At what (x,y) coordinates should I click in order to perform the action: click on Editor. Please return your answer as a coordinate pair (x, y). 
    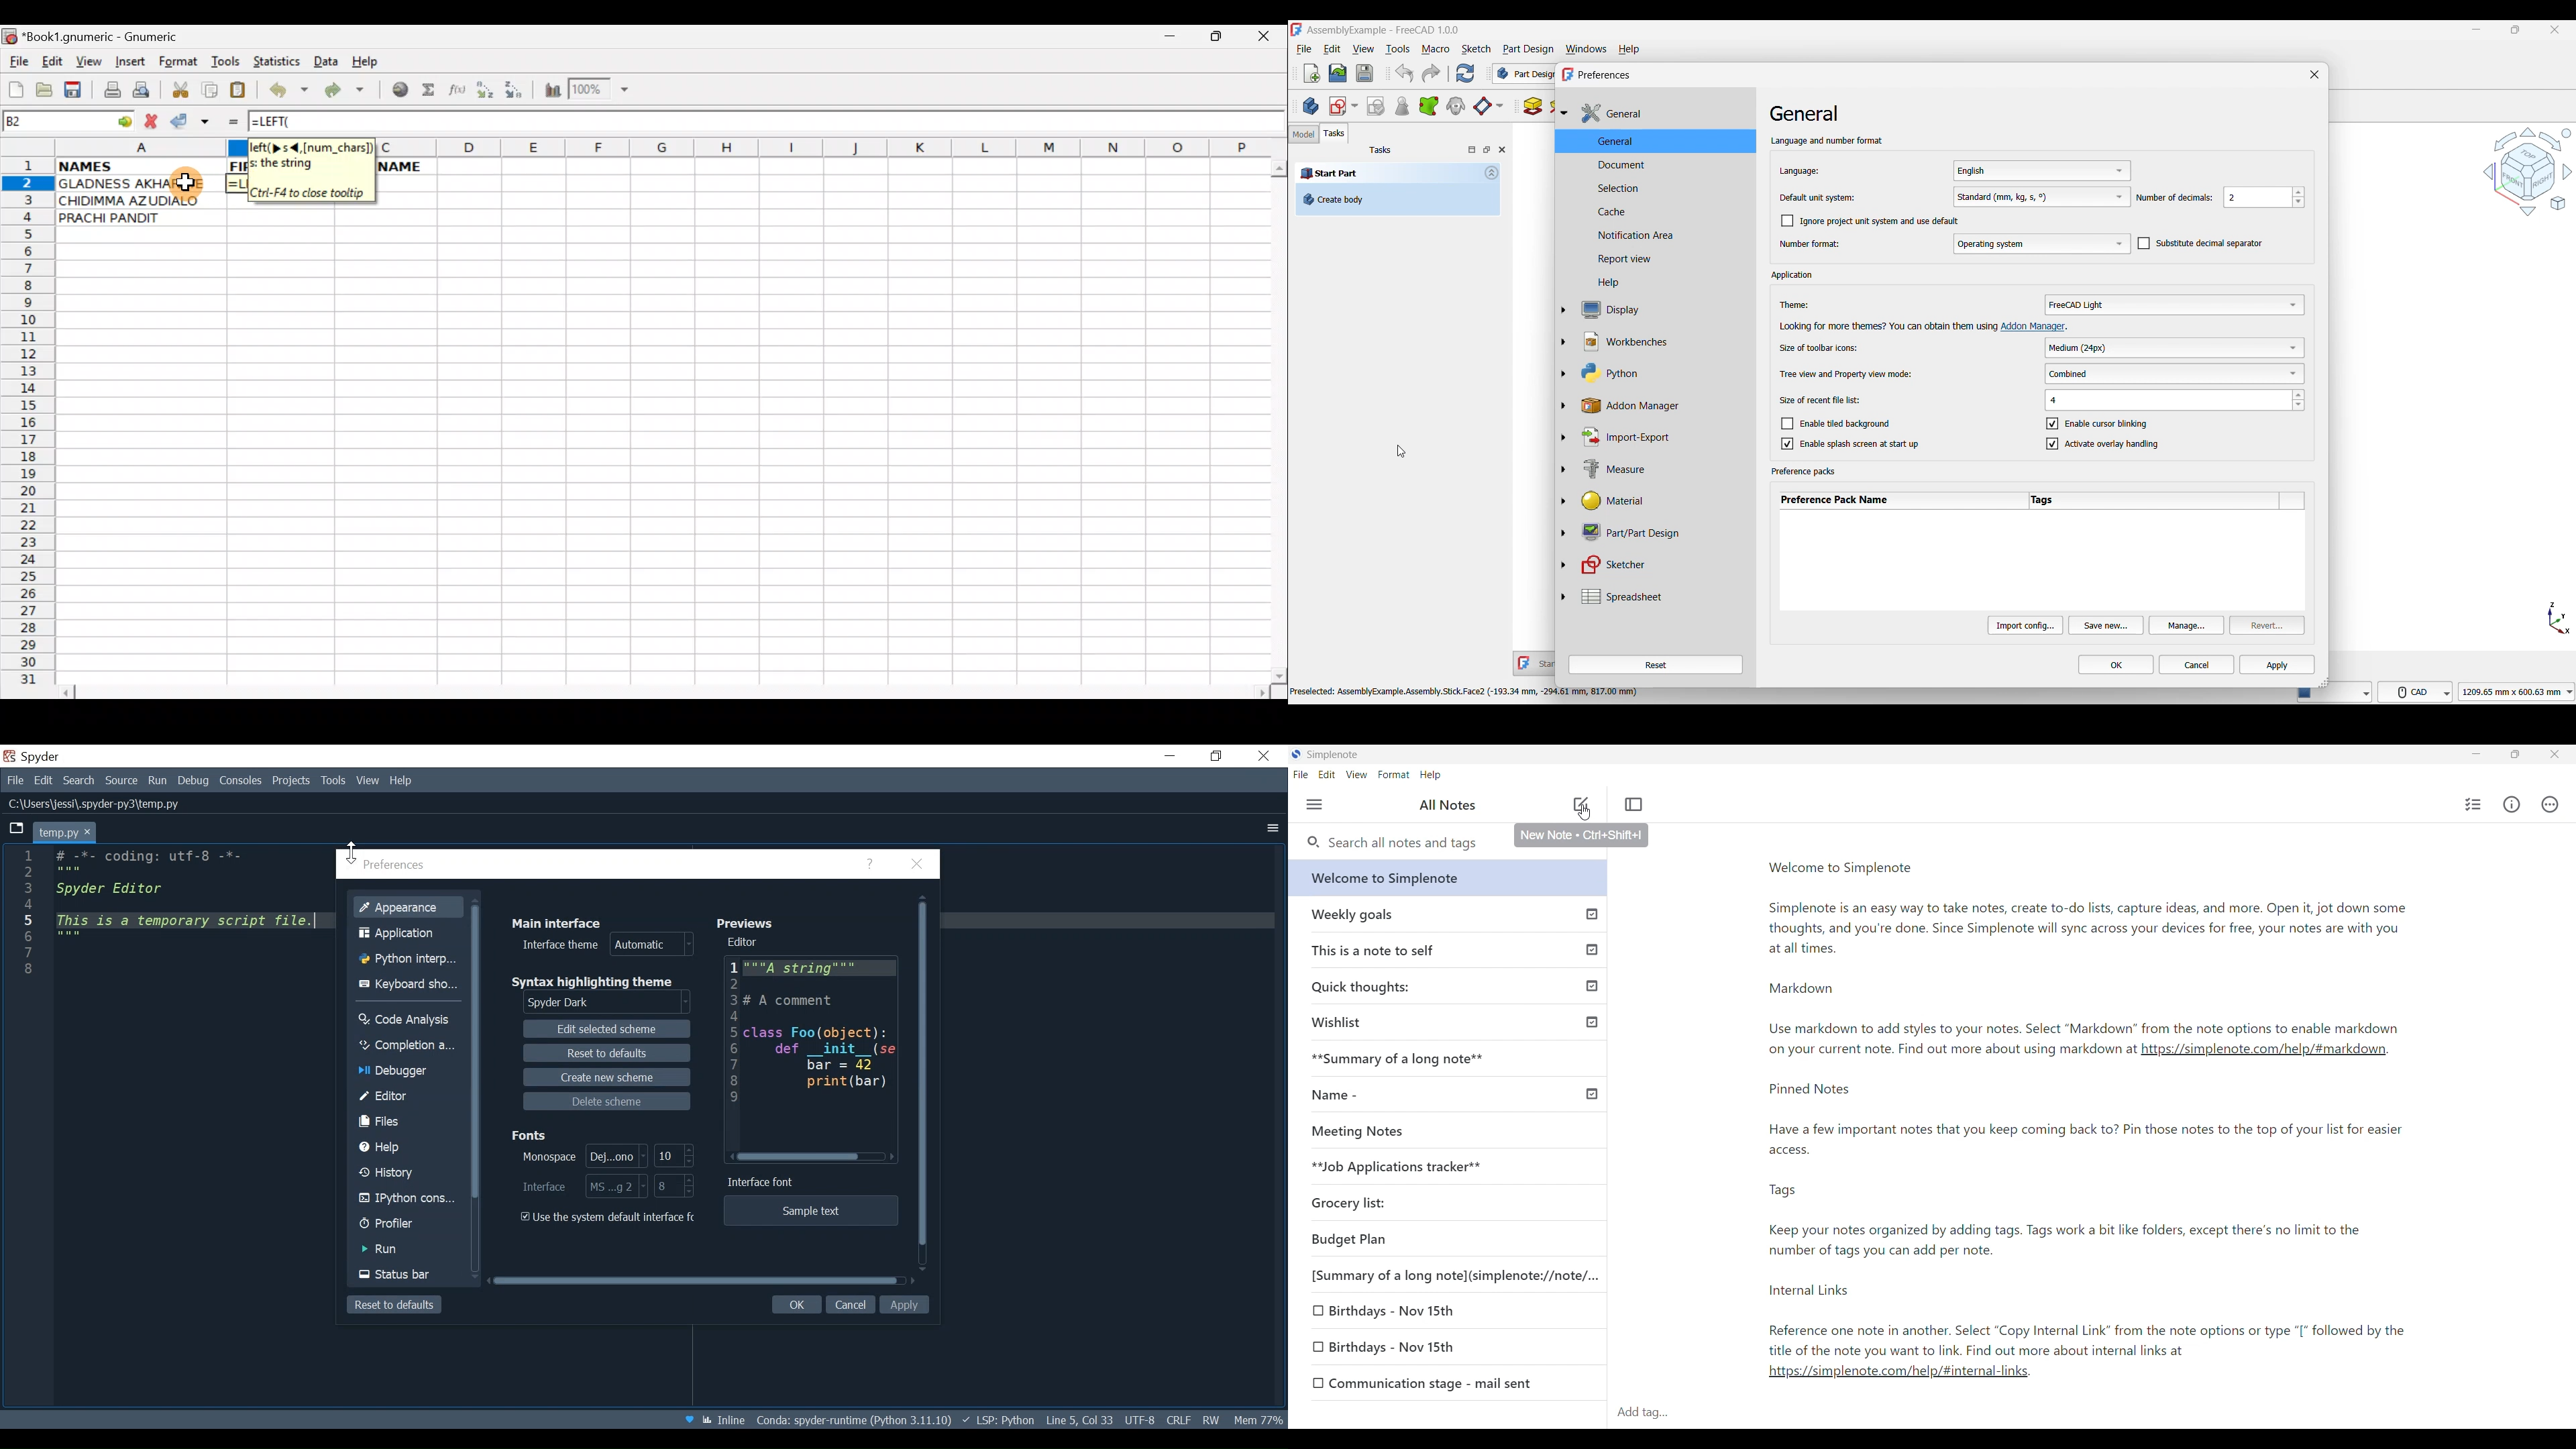
    Looking at the image, I should click on (747, 943).